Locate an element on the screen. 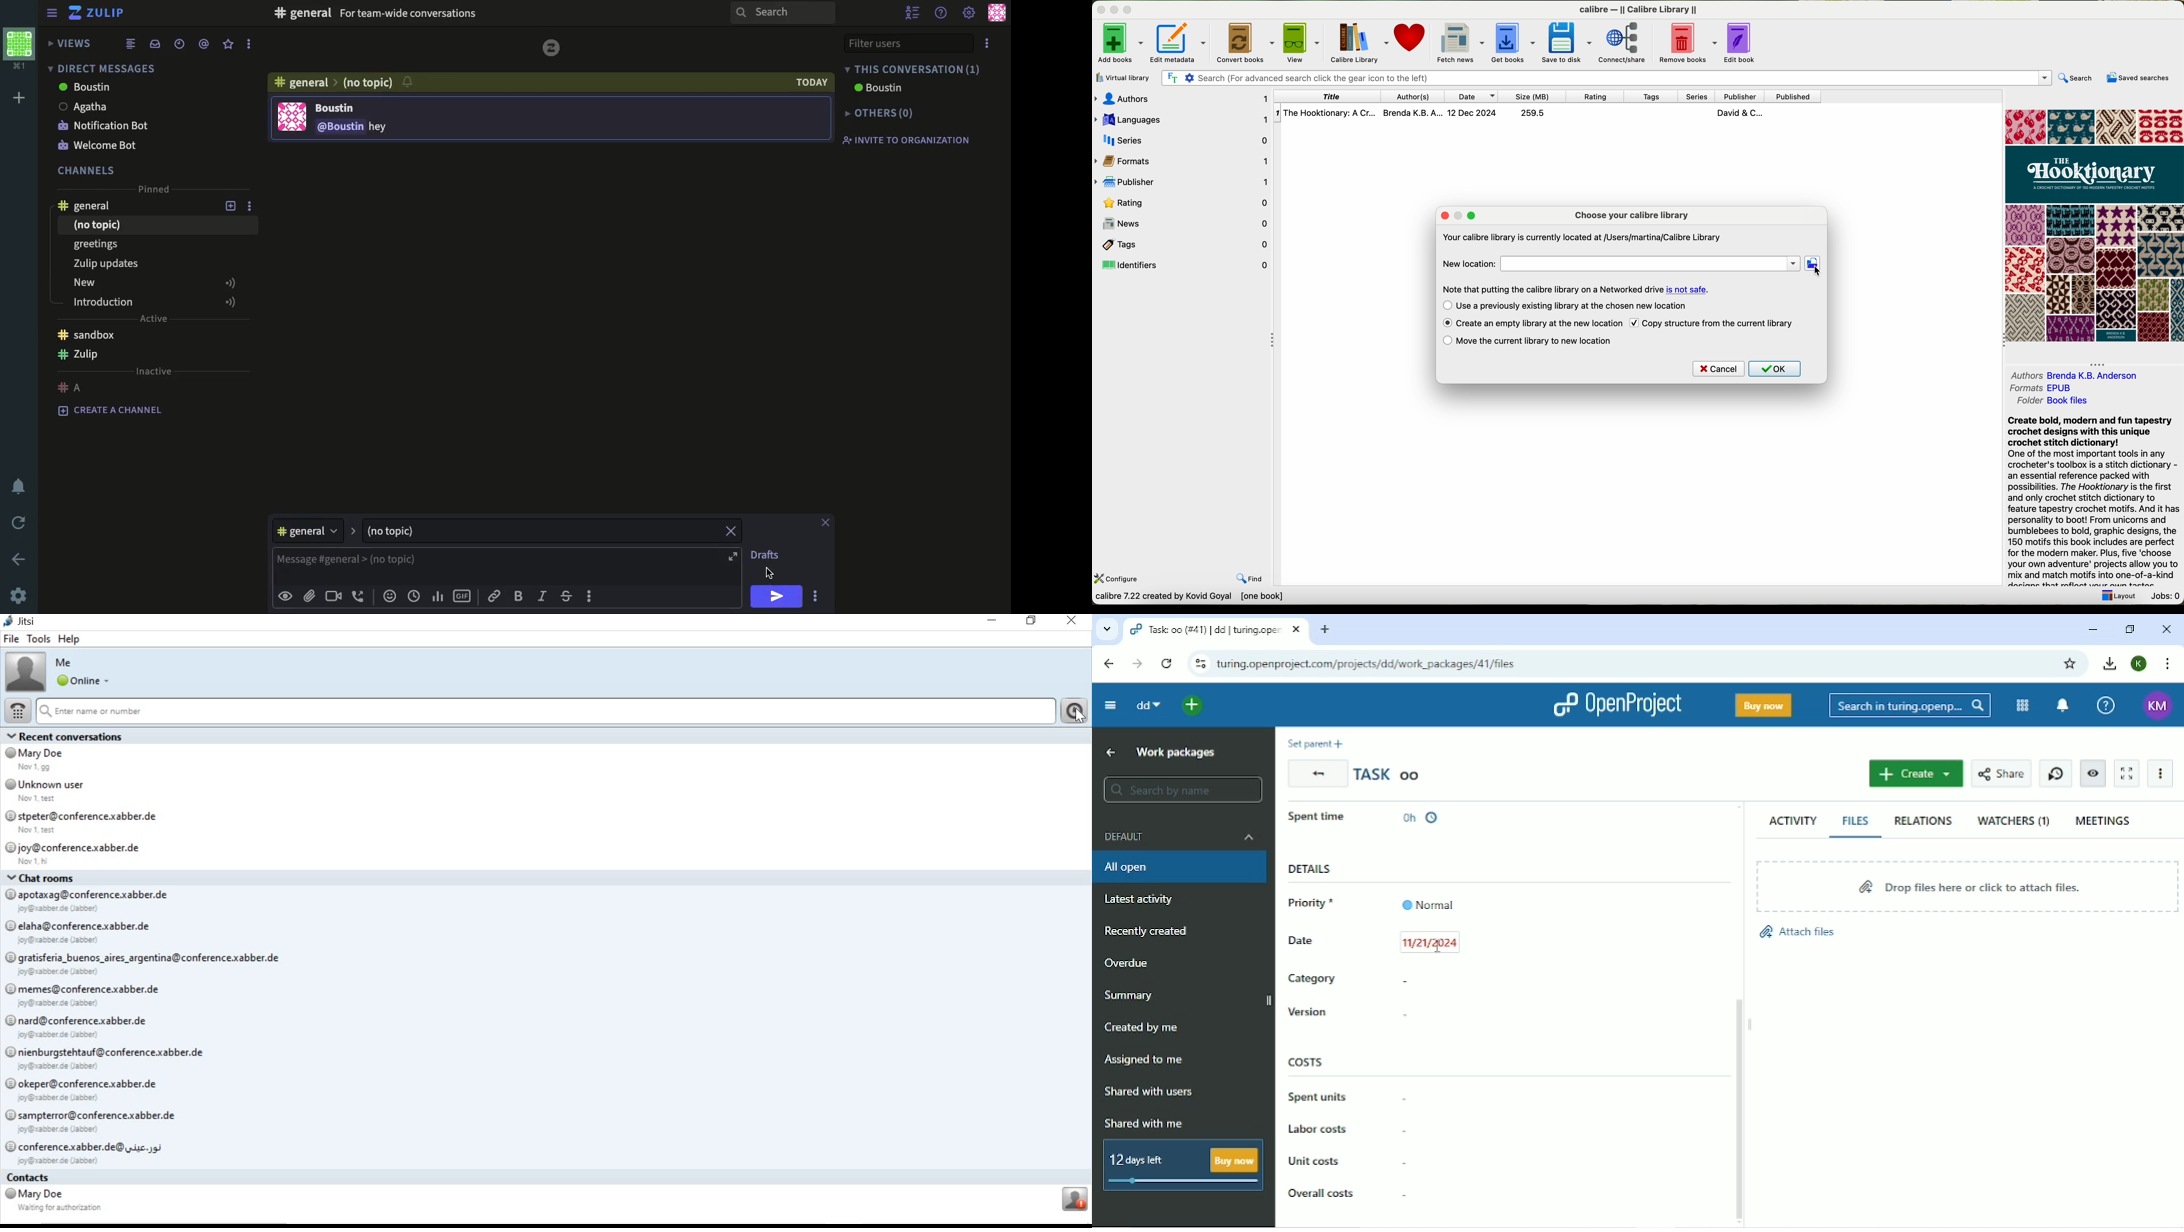 Image resolution: width=2184 pixels, height=1232 pixels. published is located at coordinates (1796, 96).